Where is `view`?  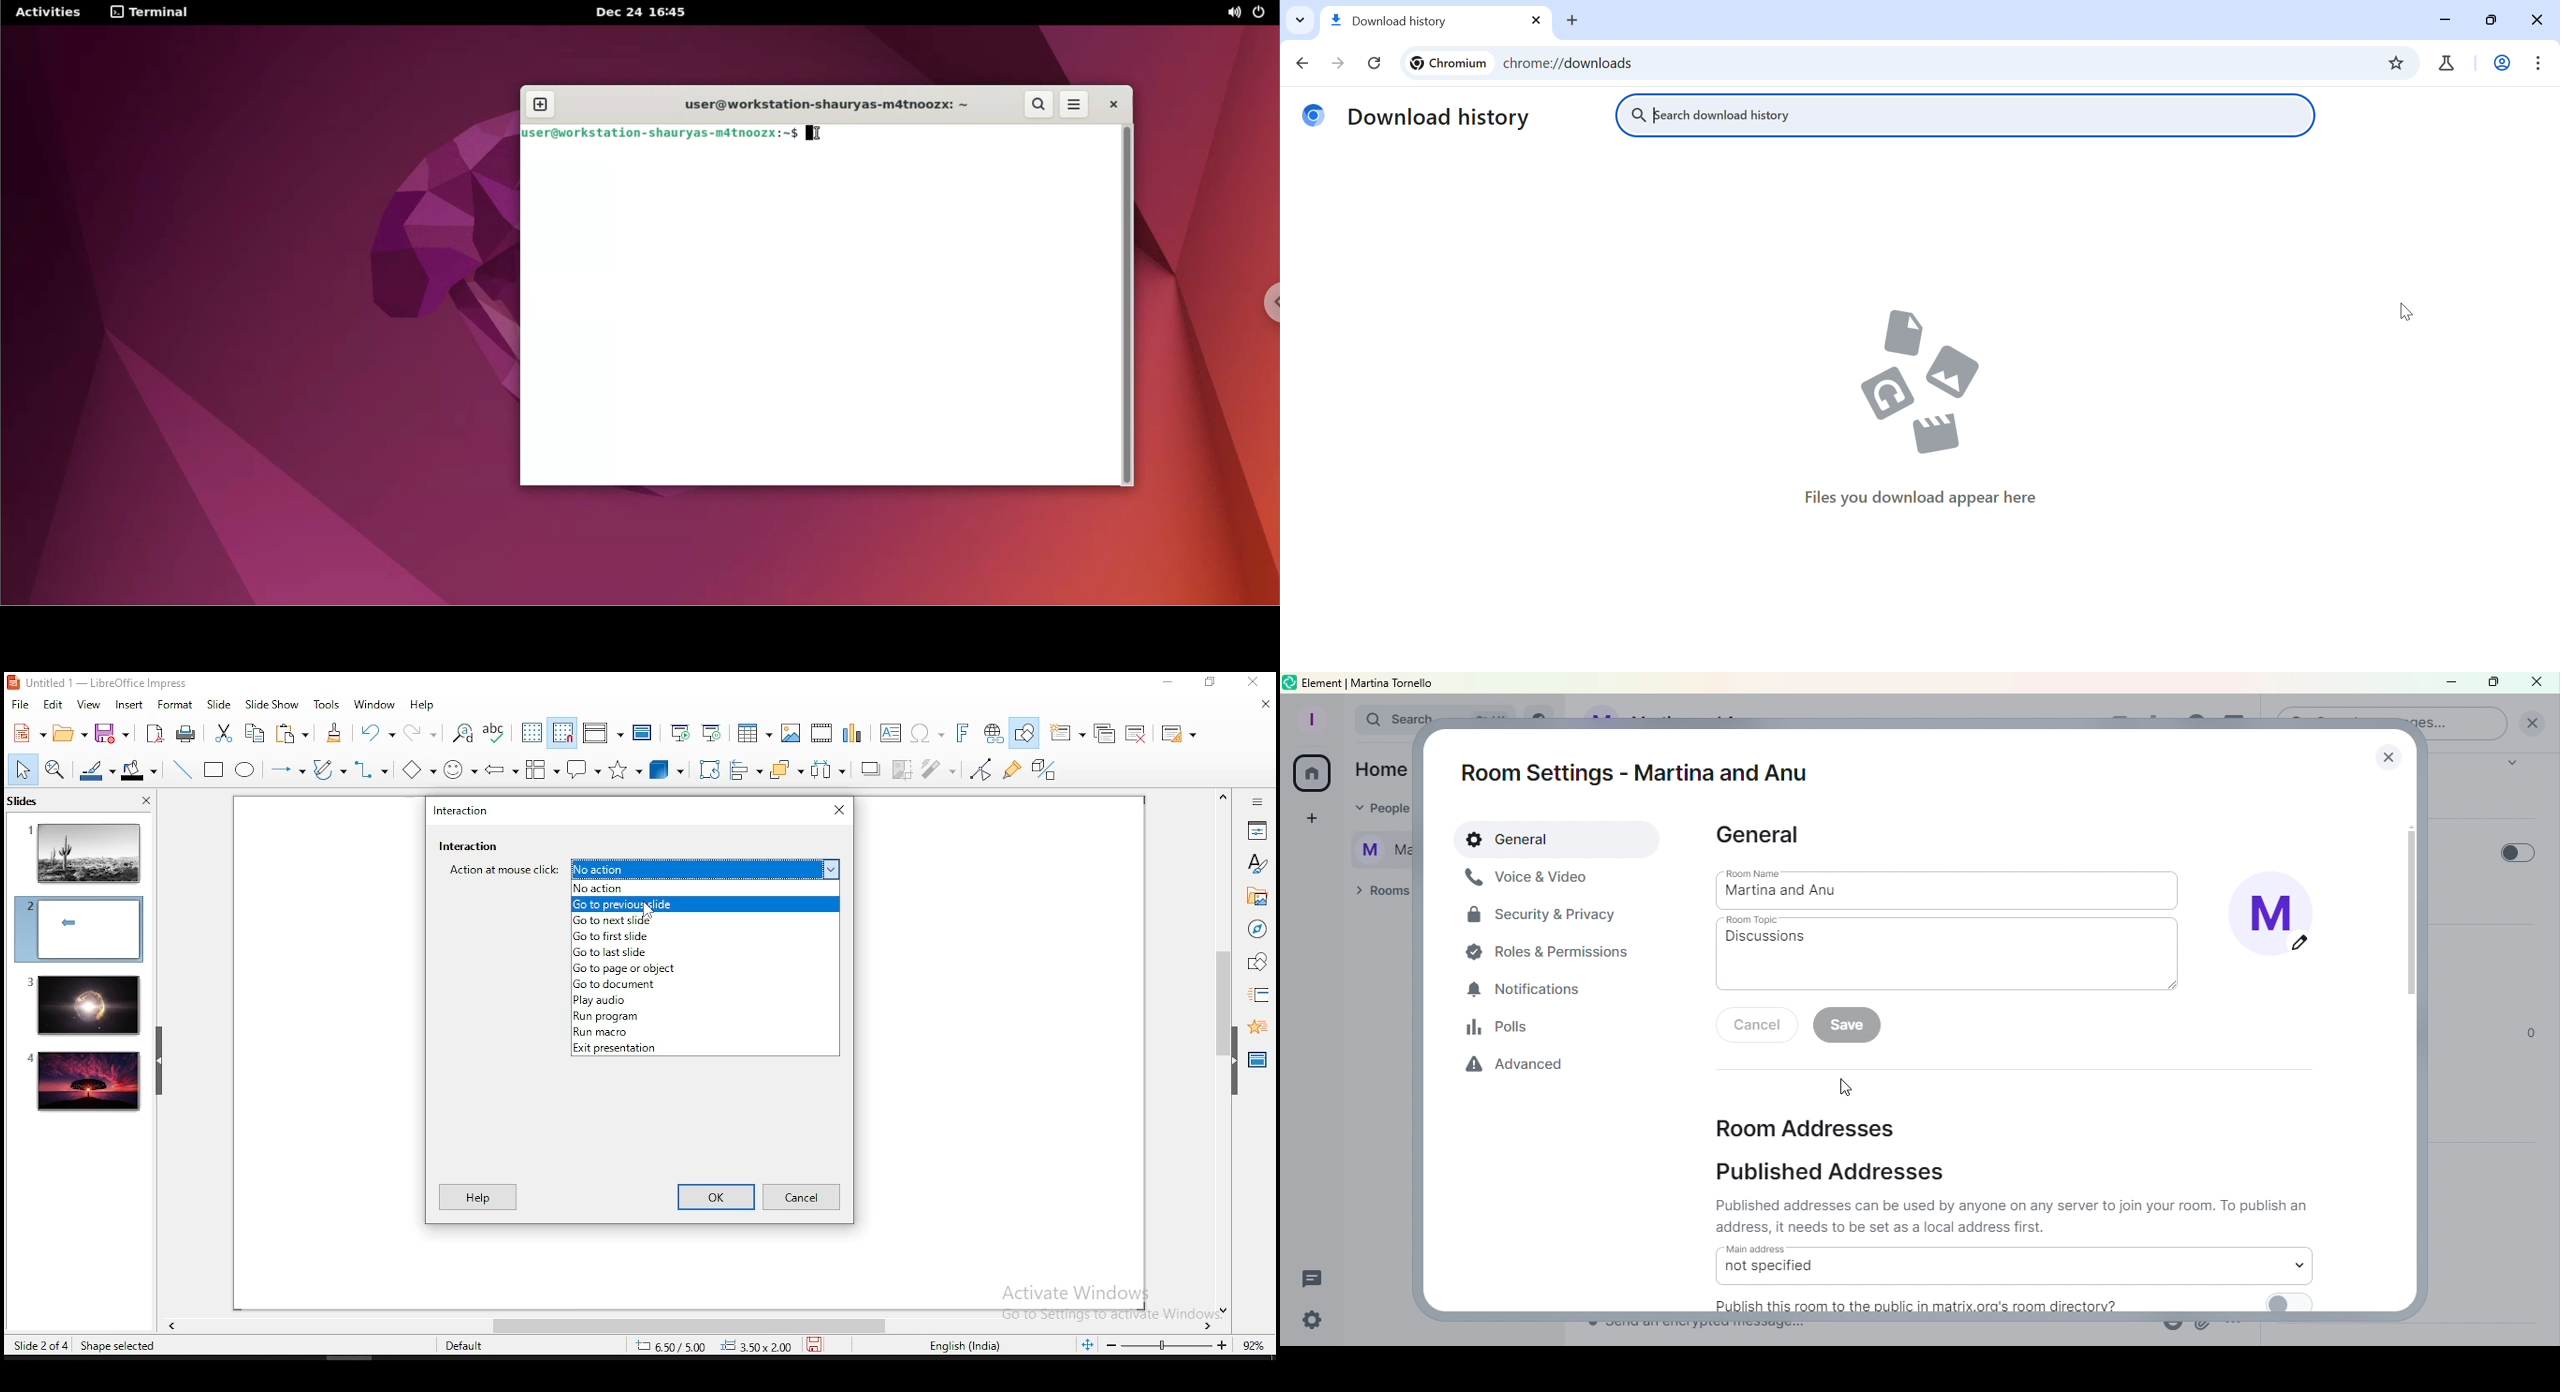 view is located at coordinates (89, 704).